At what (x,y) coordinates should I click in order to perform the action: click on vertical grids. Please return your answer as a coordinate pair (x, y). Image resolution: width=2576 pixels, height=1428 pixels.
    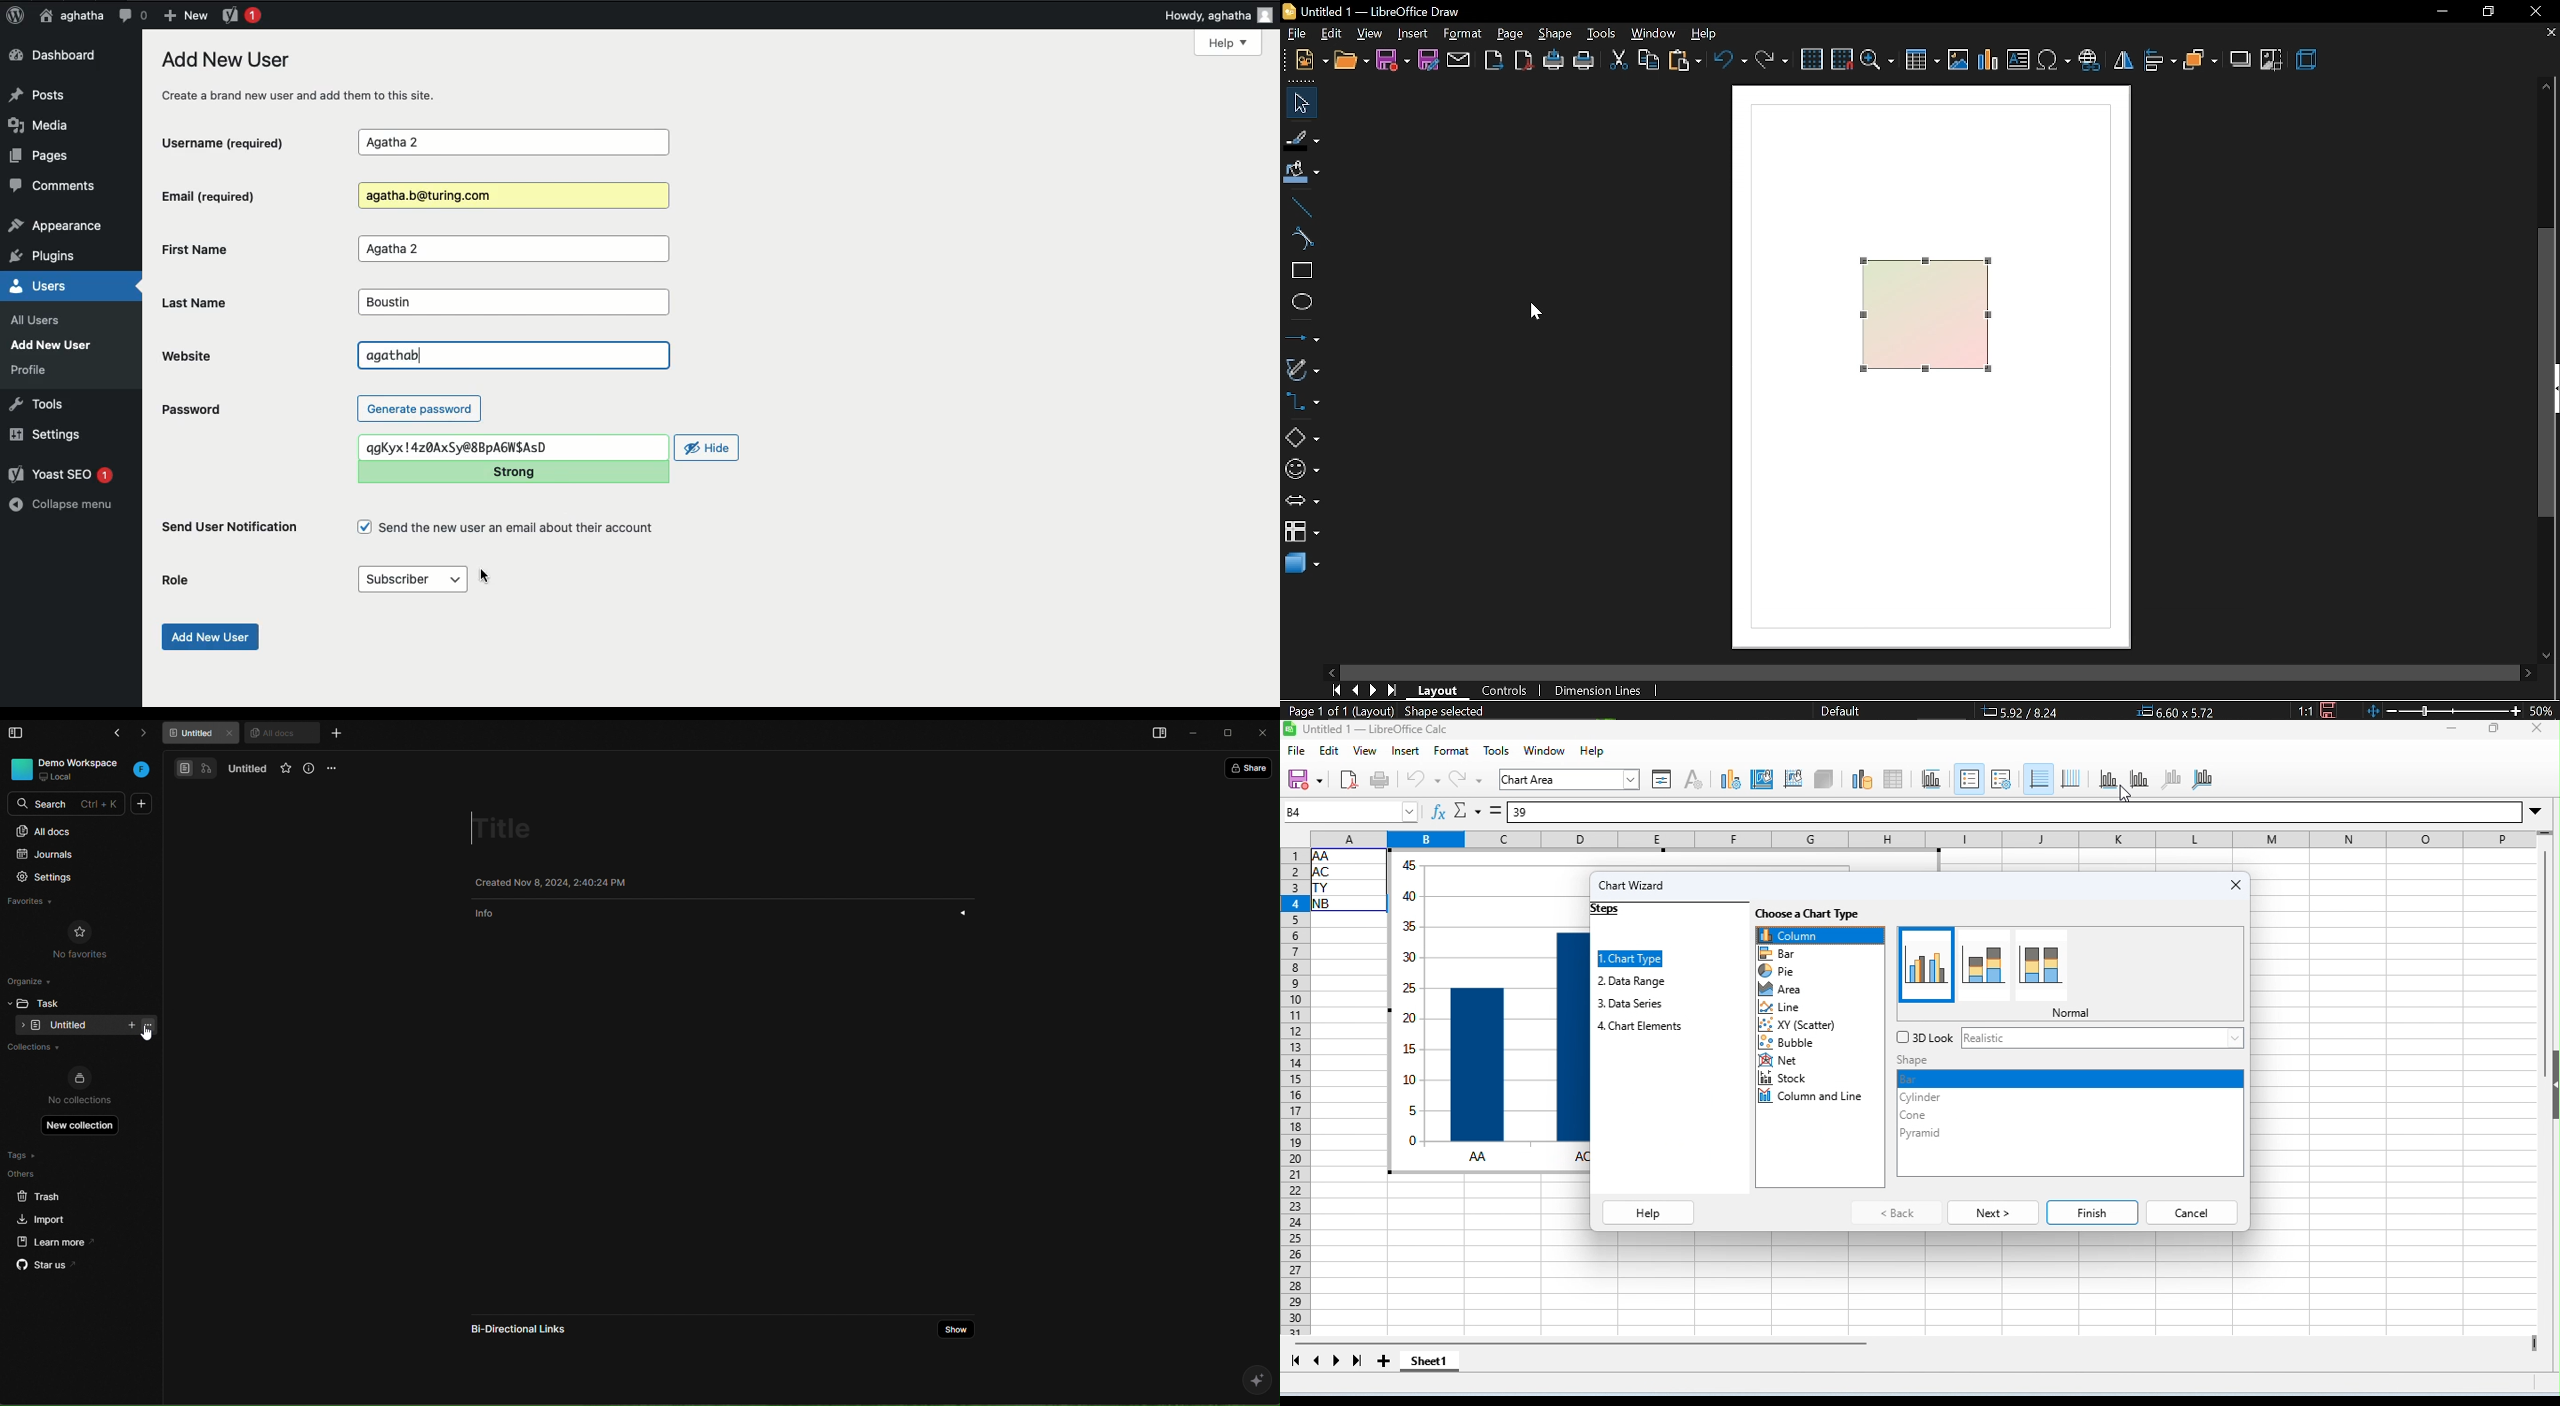
    Looking at the image, I should click on (2076, 777).